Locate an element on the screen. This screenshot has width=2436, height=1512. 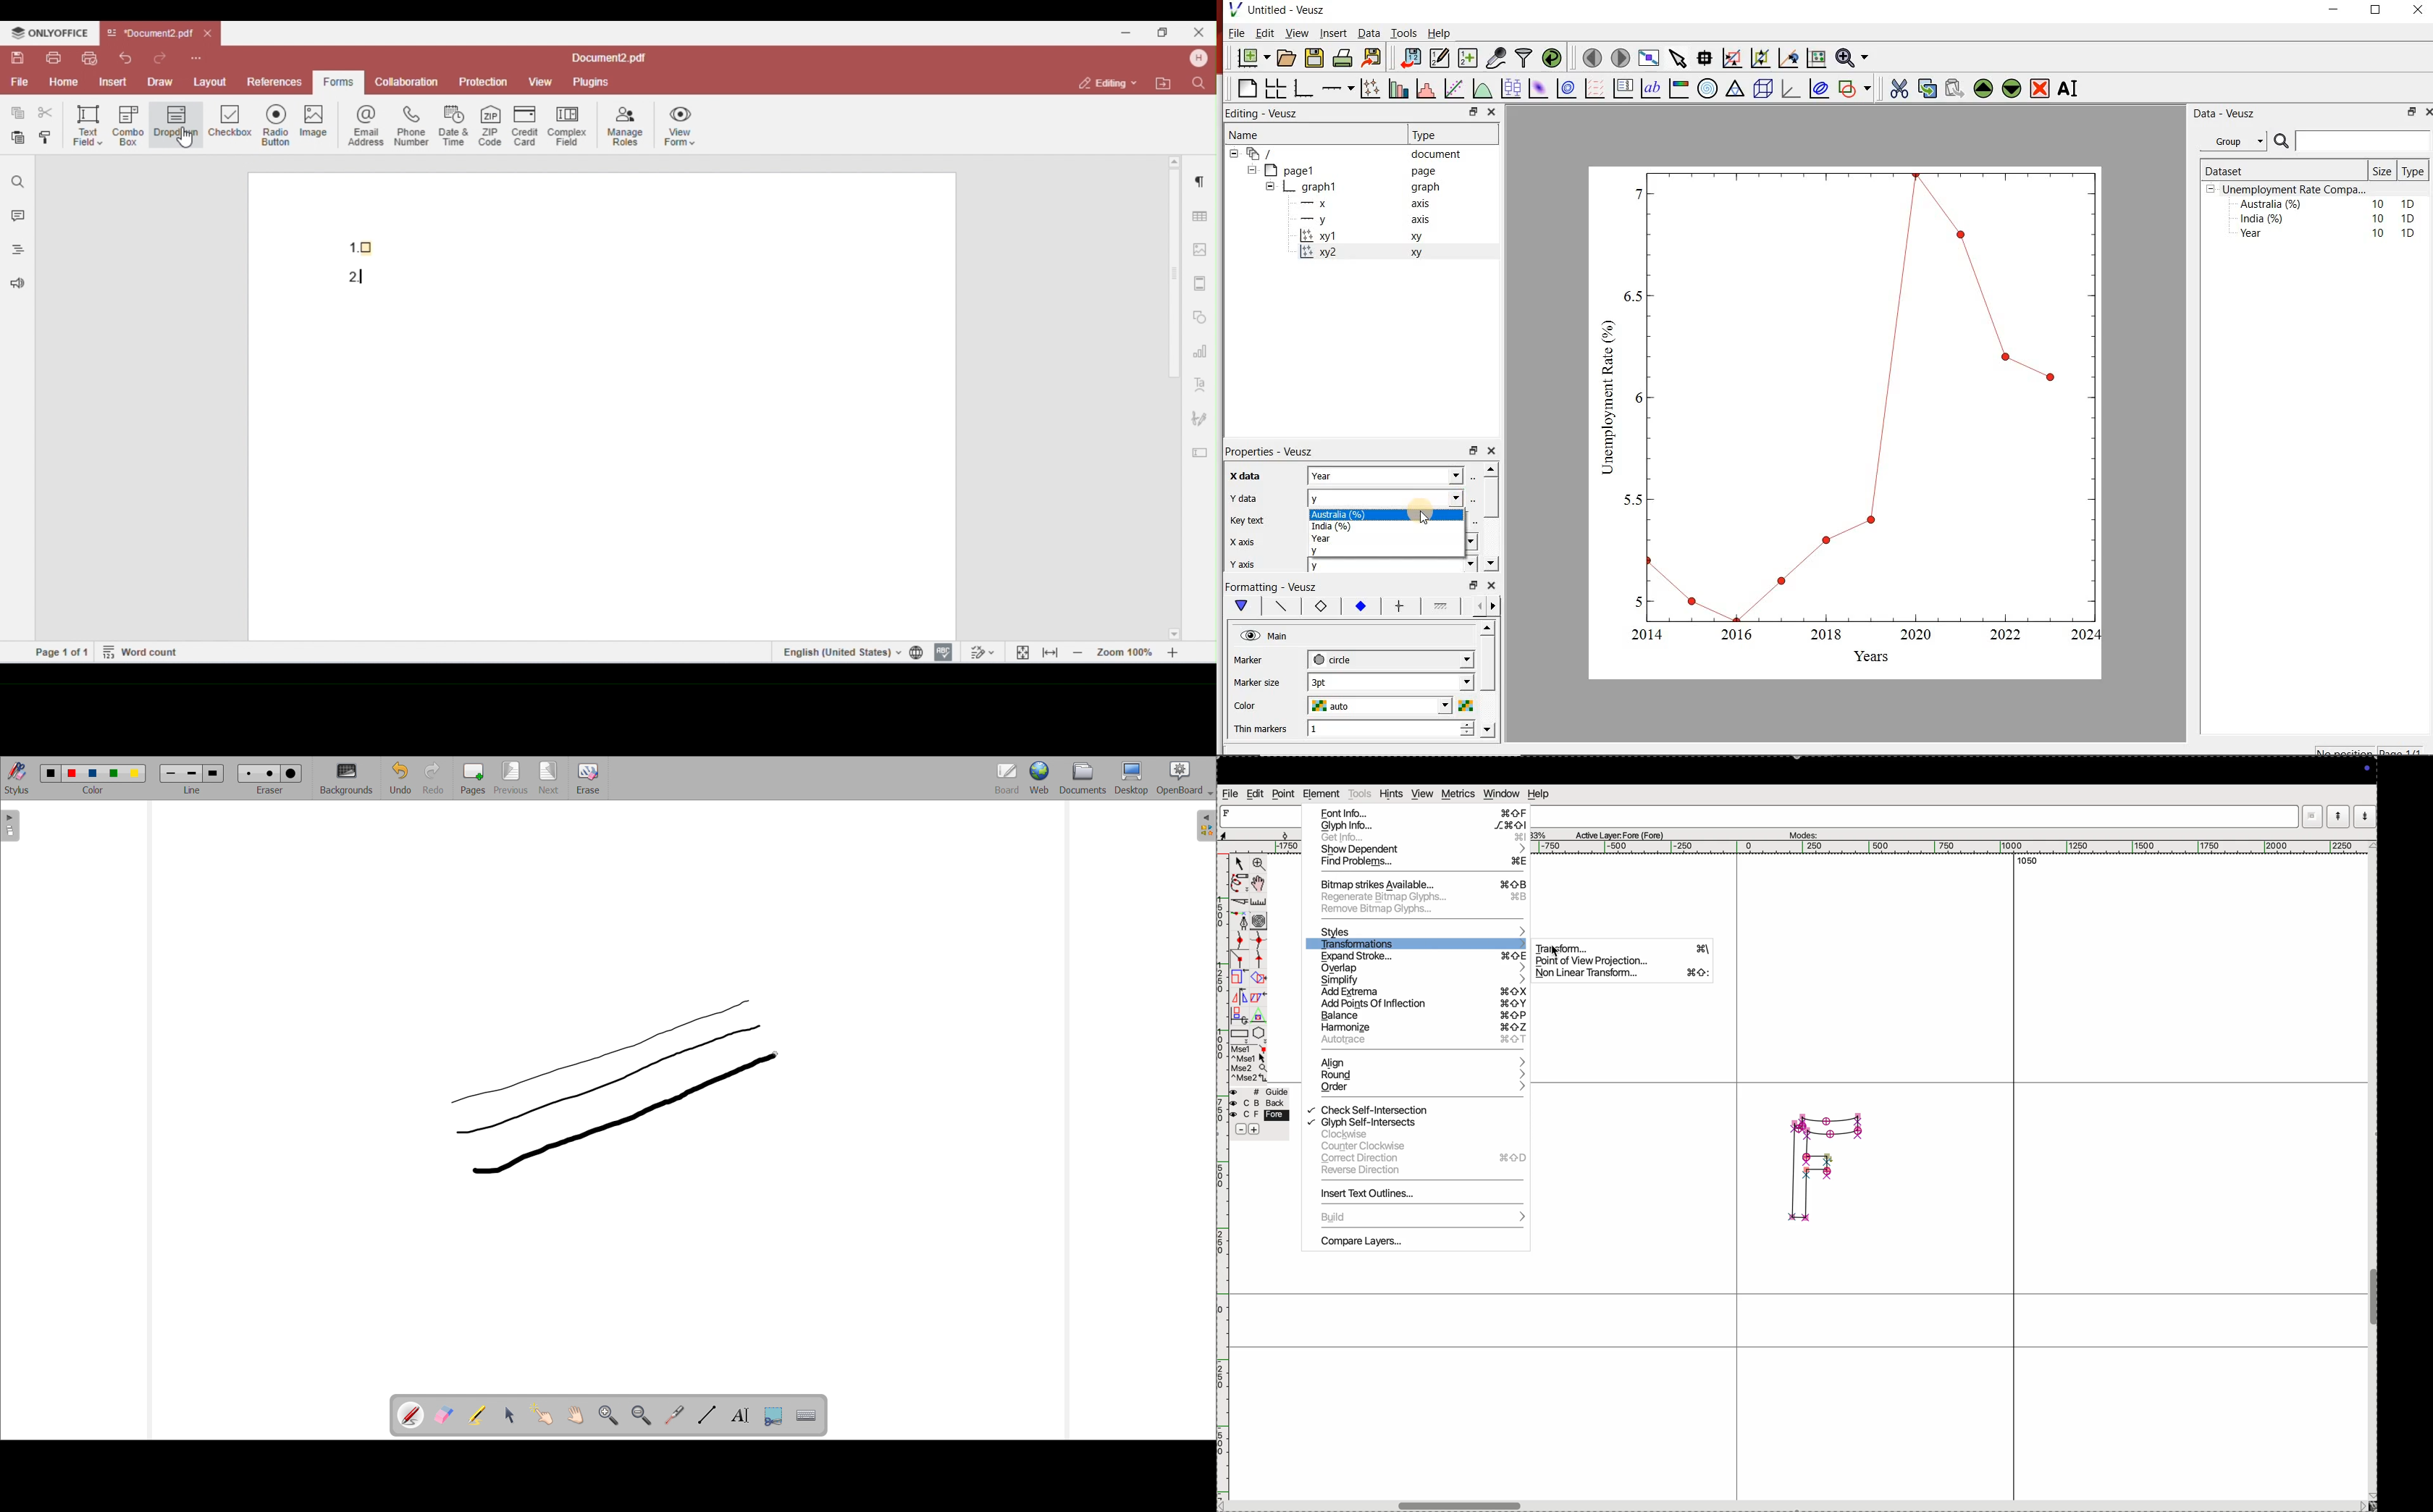
curves is located at coordinates (1260, 922).